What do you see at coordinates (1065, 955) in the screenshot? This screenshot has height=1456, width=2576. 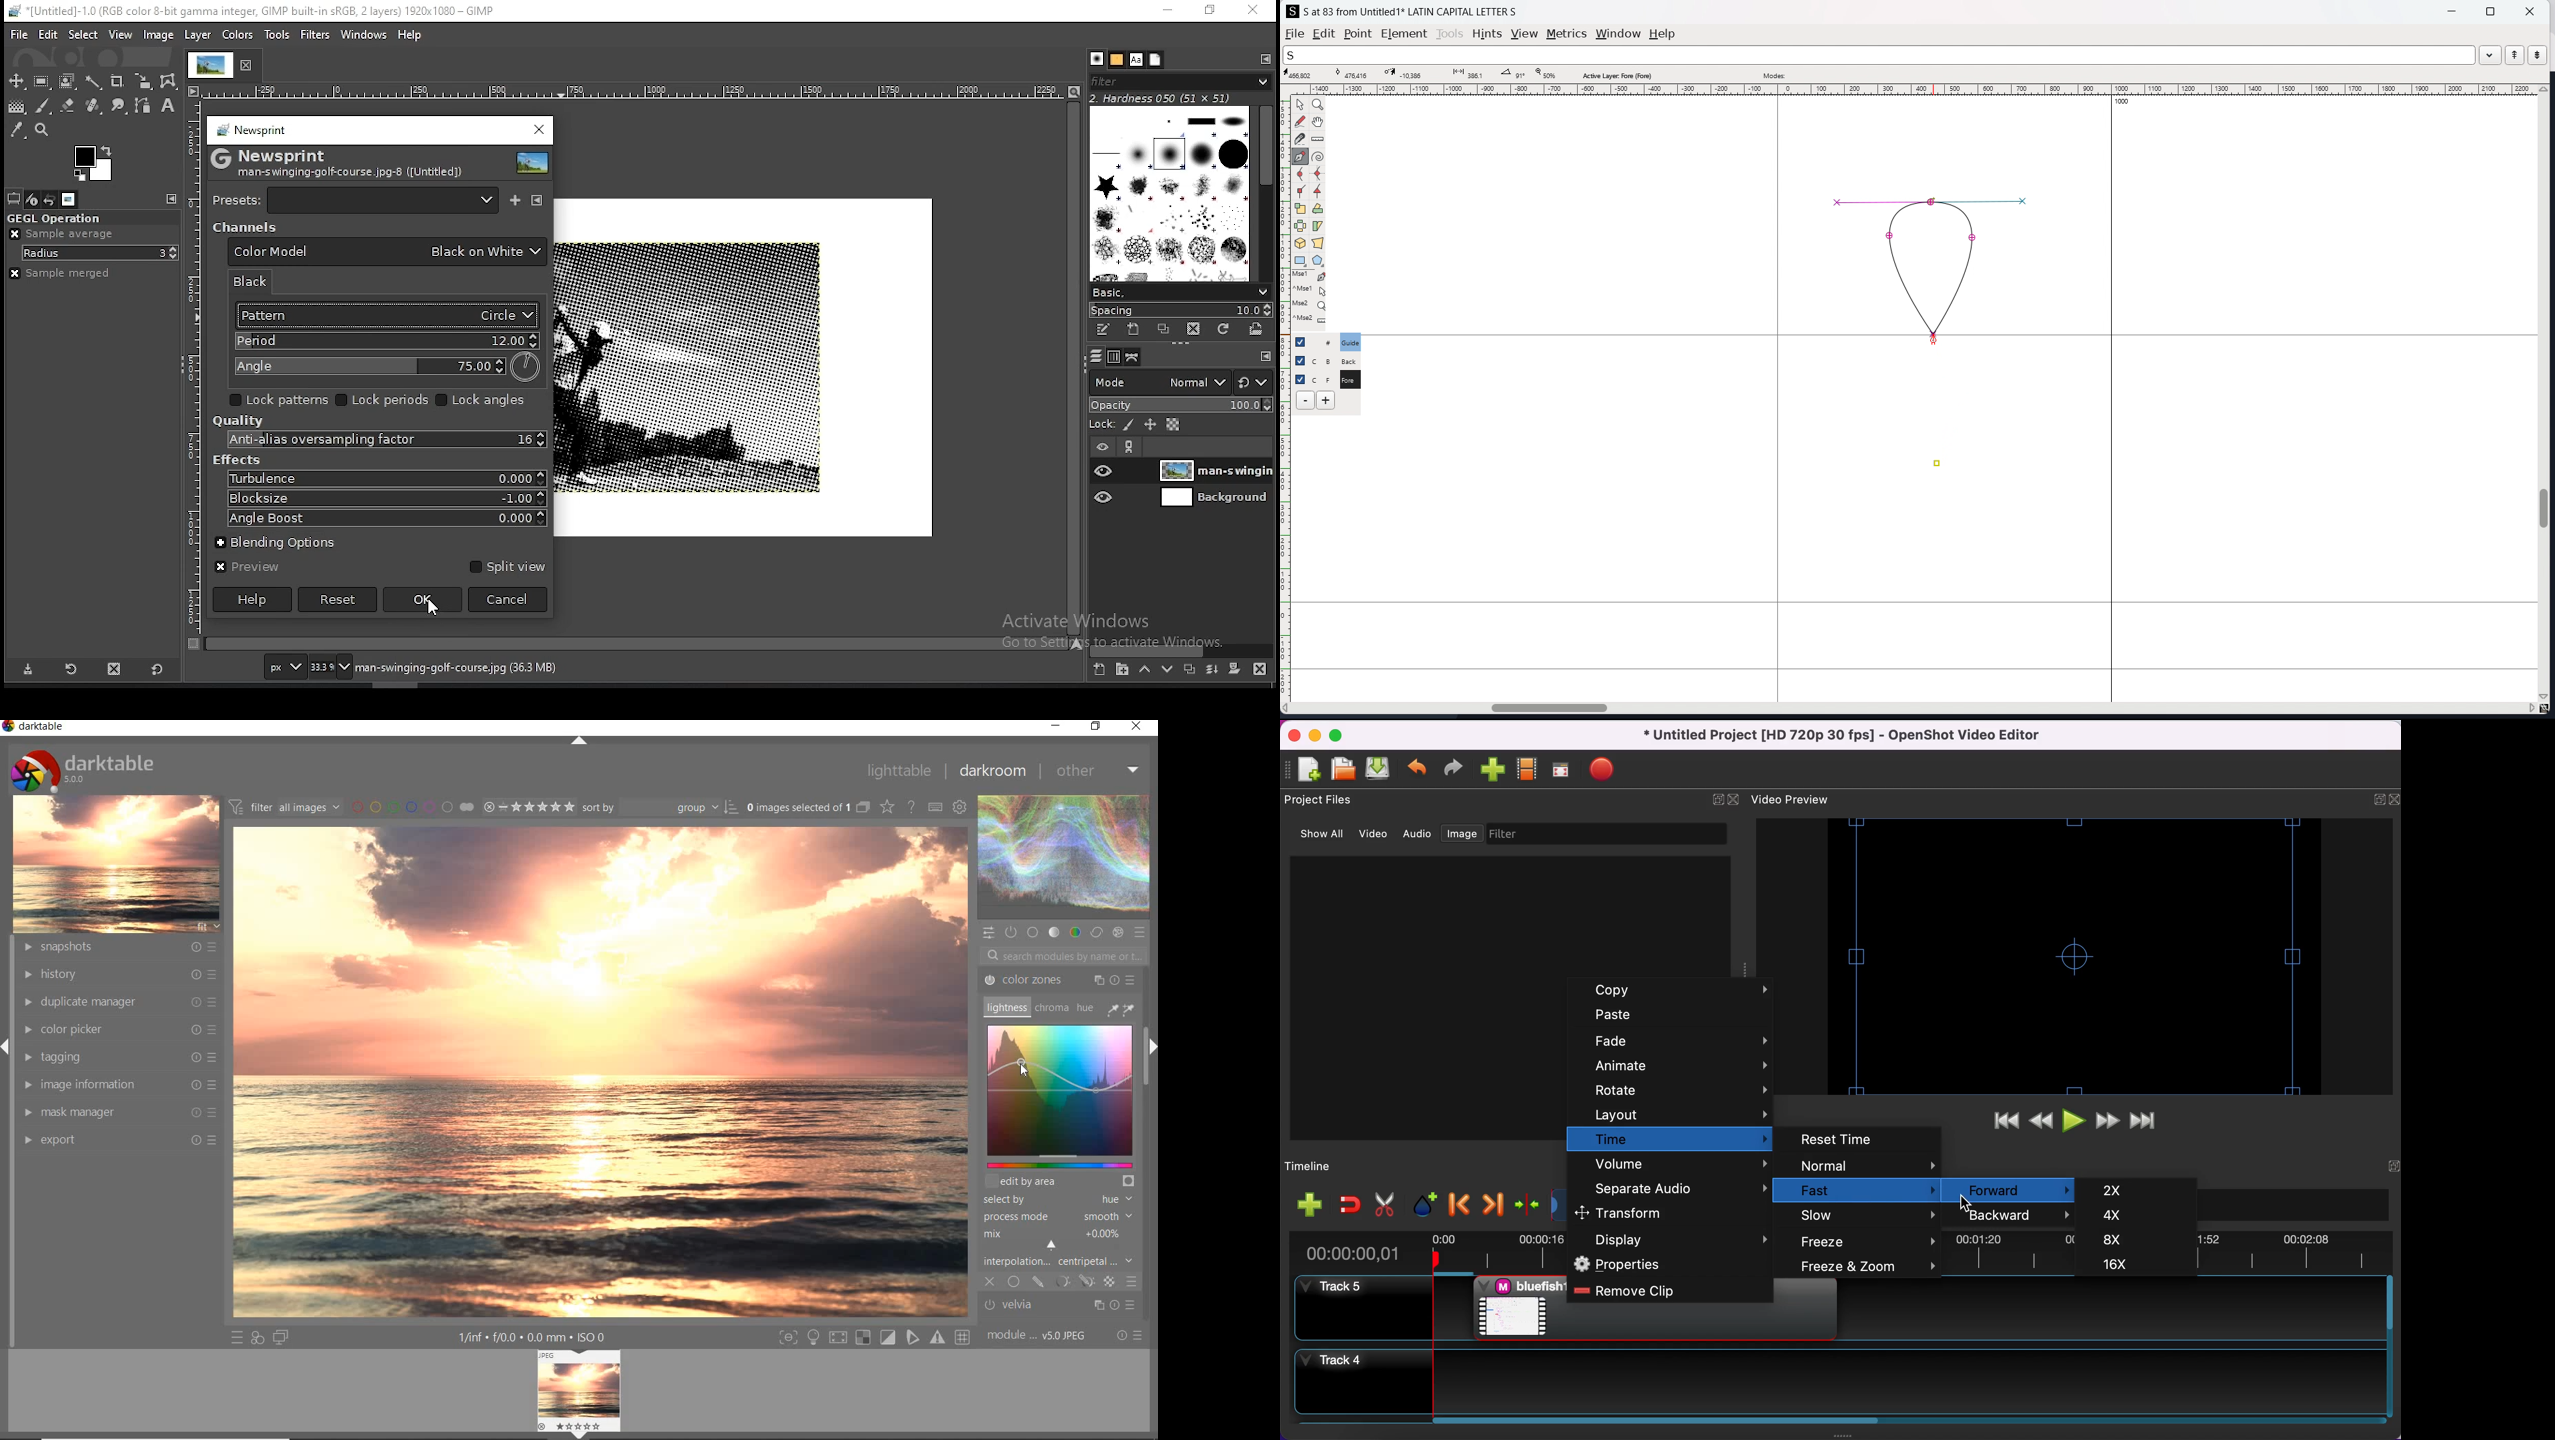 I see `SEARCH MODULES` at bounding box center [1065, 955].